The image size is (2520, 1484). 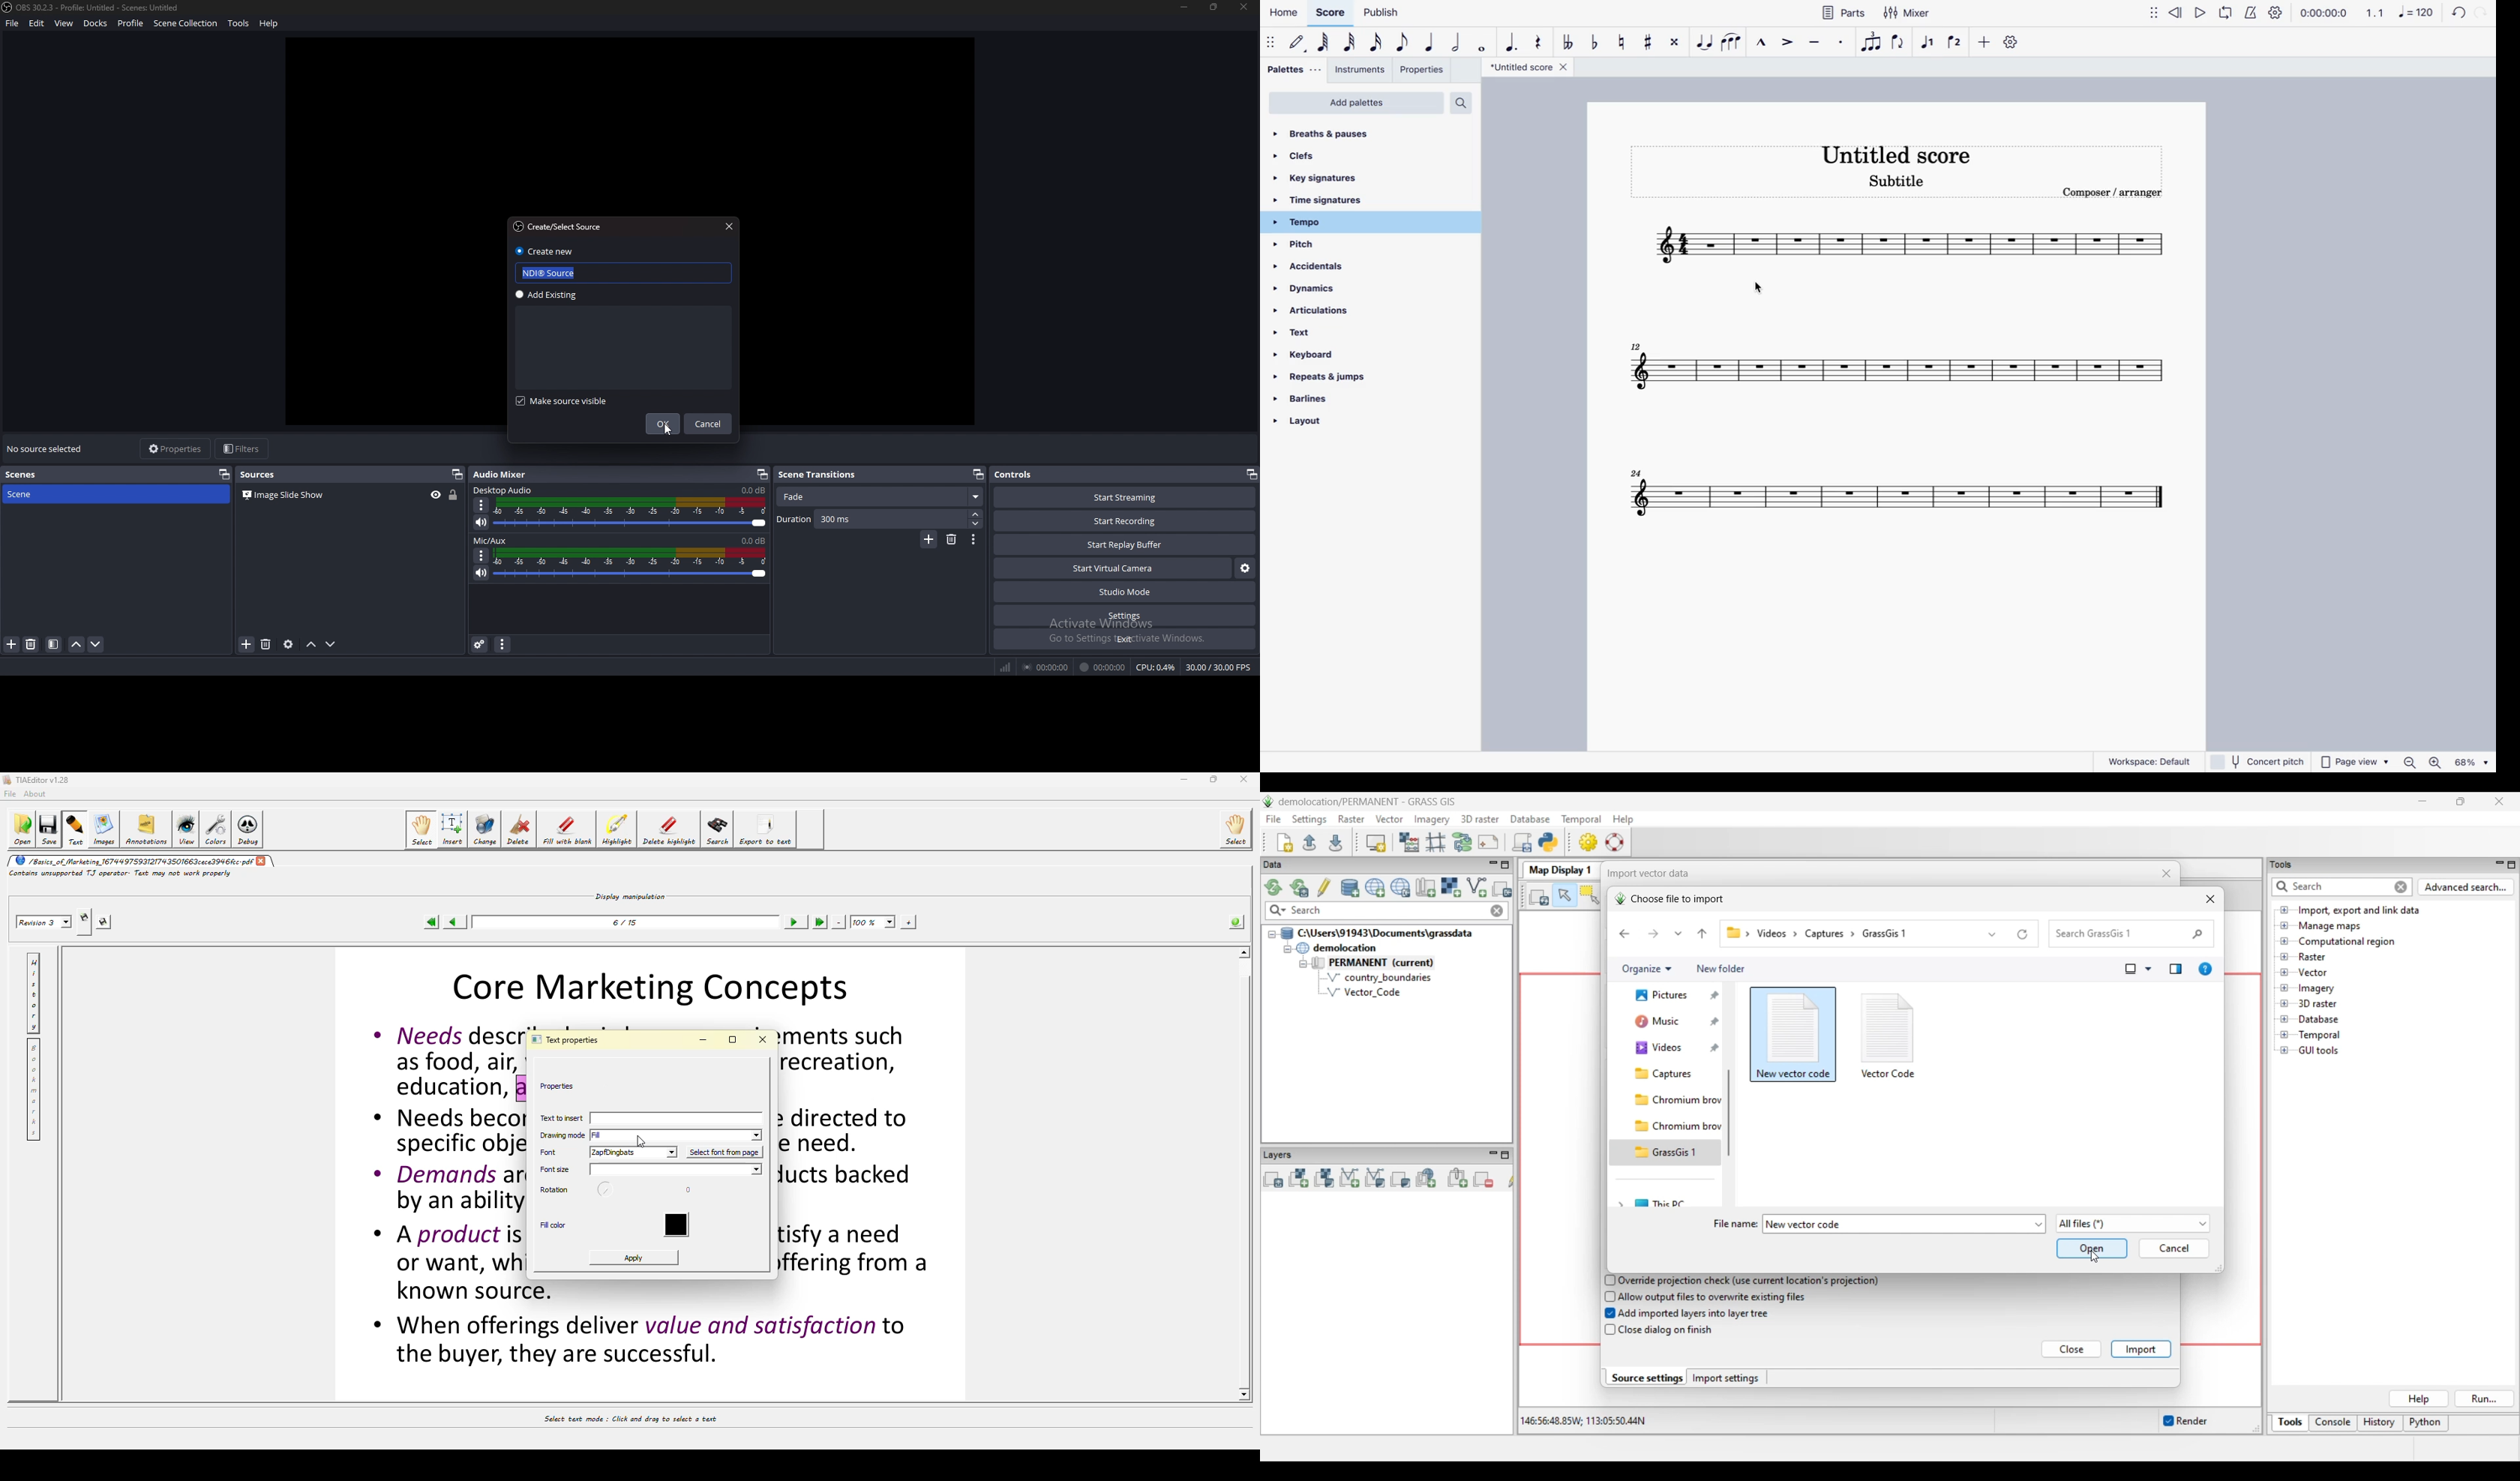 I want to click on streaming duration, so click(x=1047, y=668).